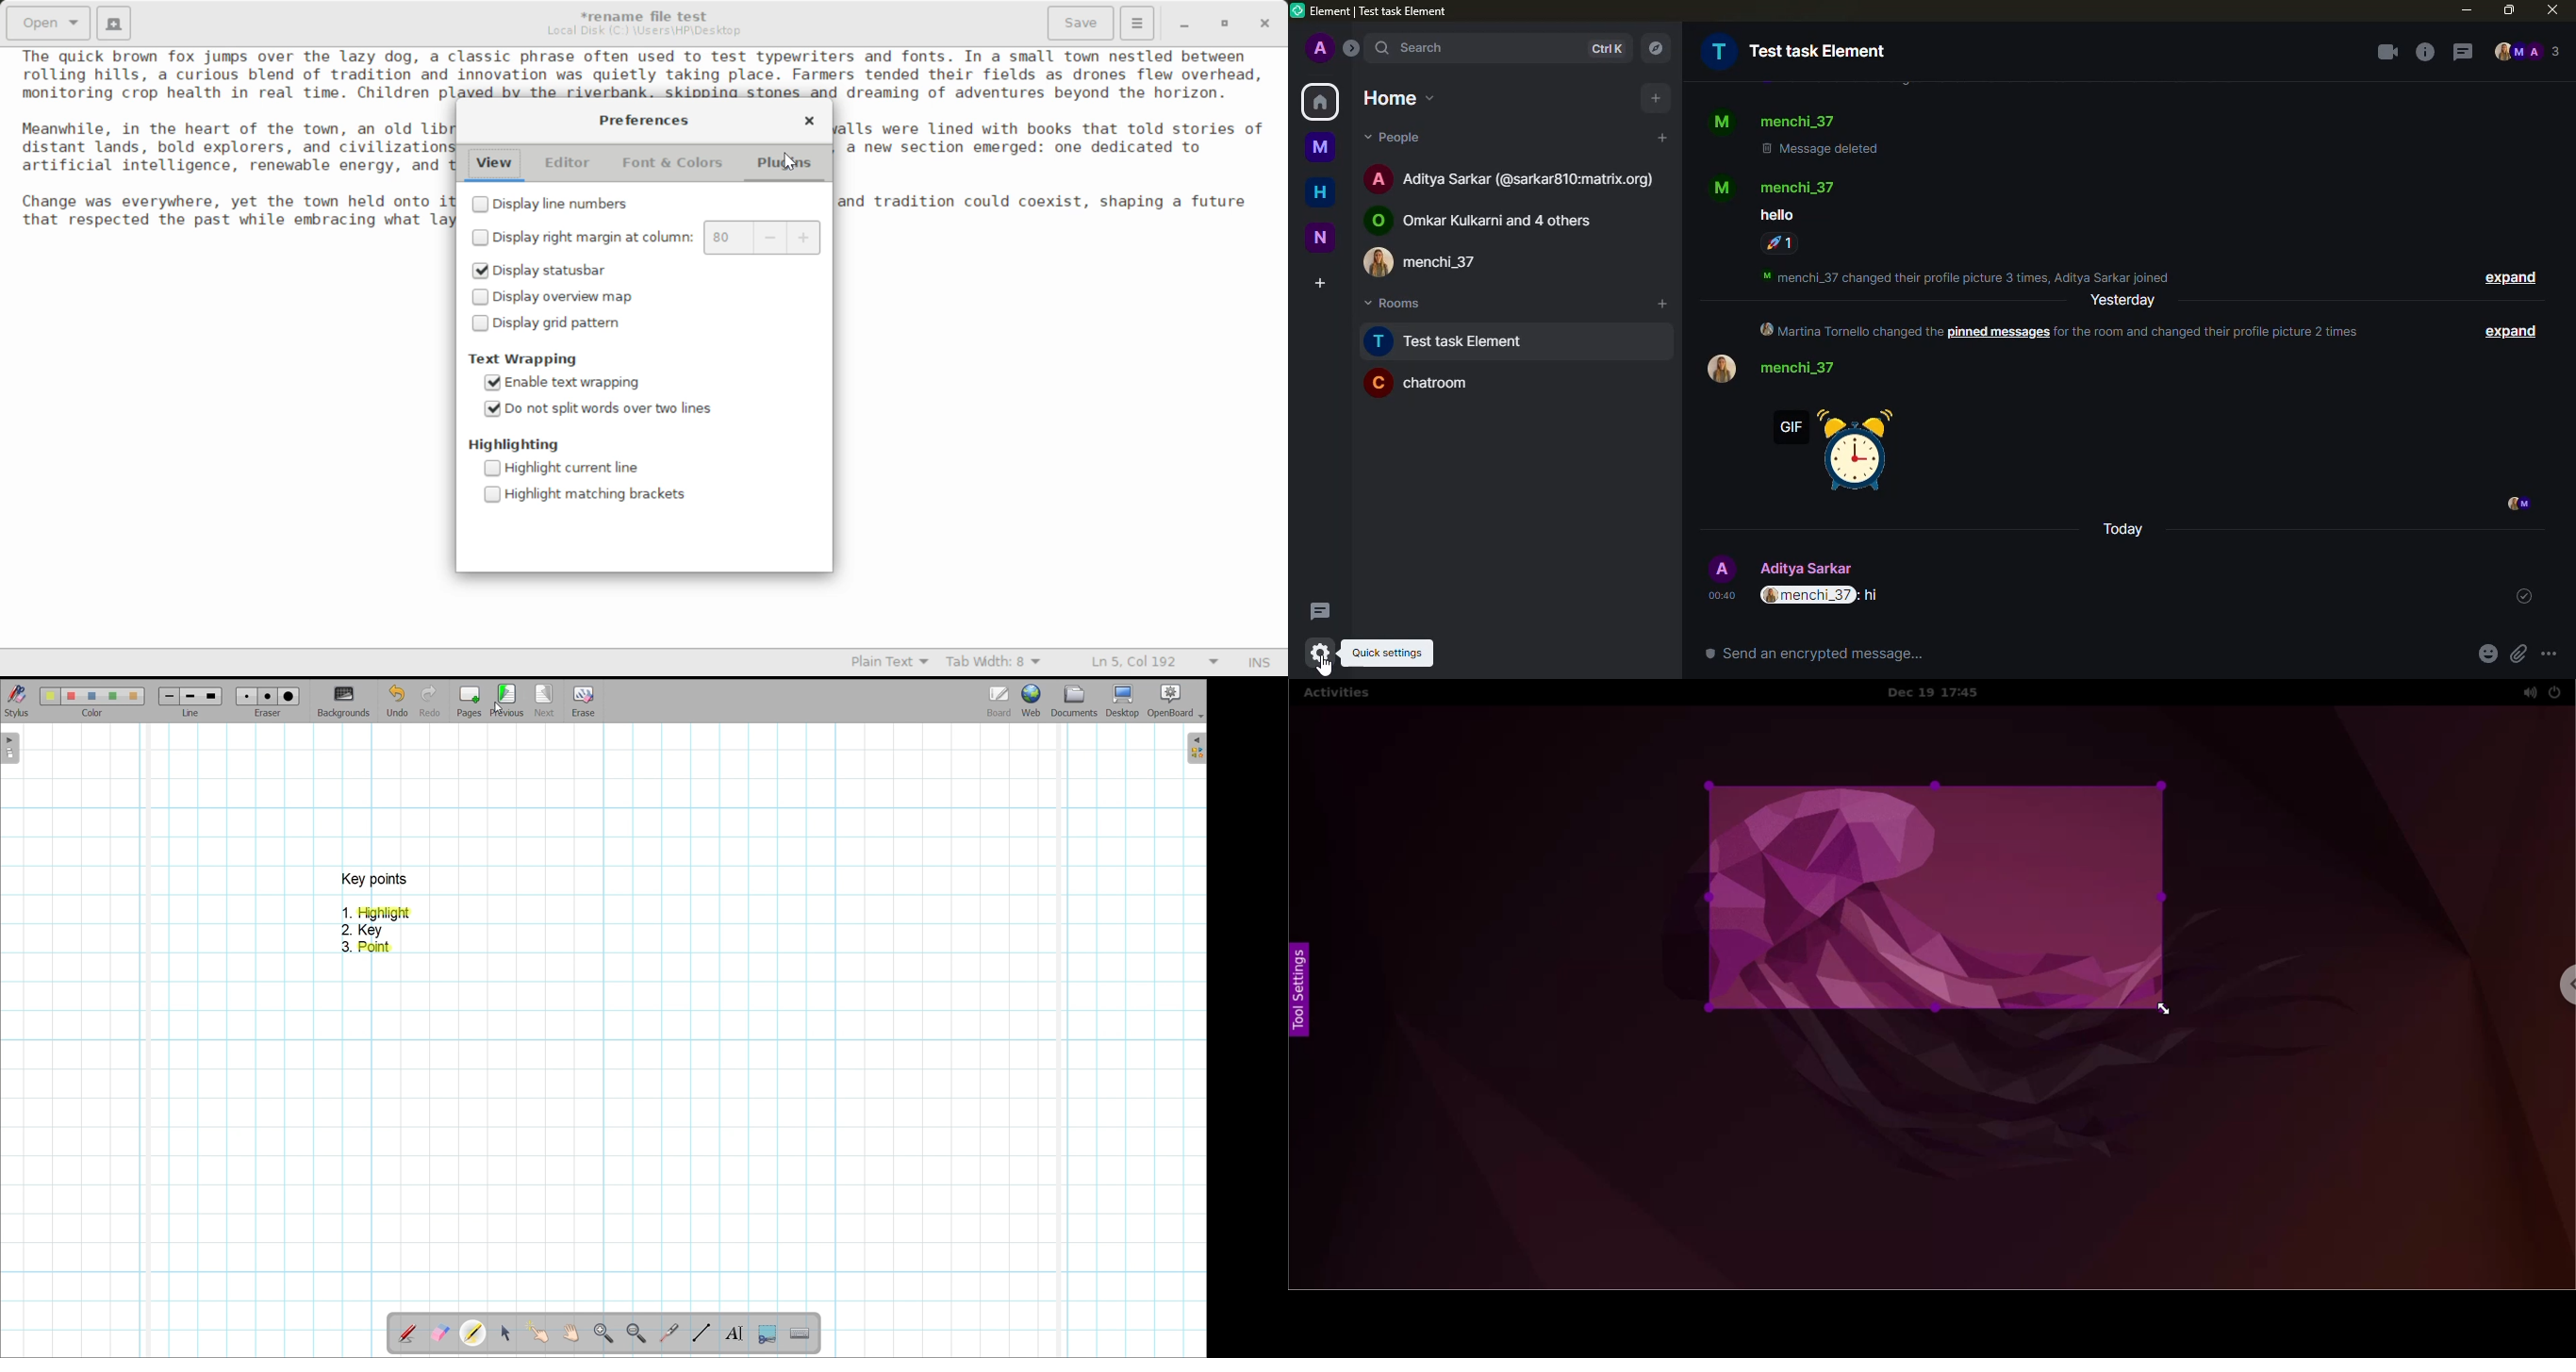 The width and height of the screenshot is (2576, 1372). I want to click on minimize, so click(2466, 10).